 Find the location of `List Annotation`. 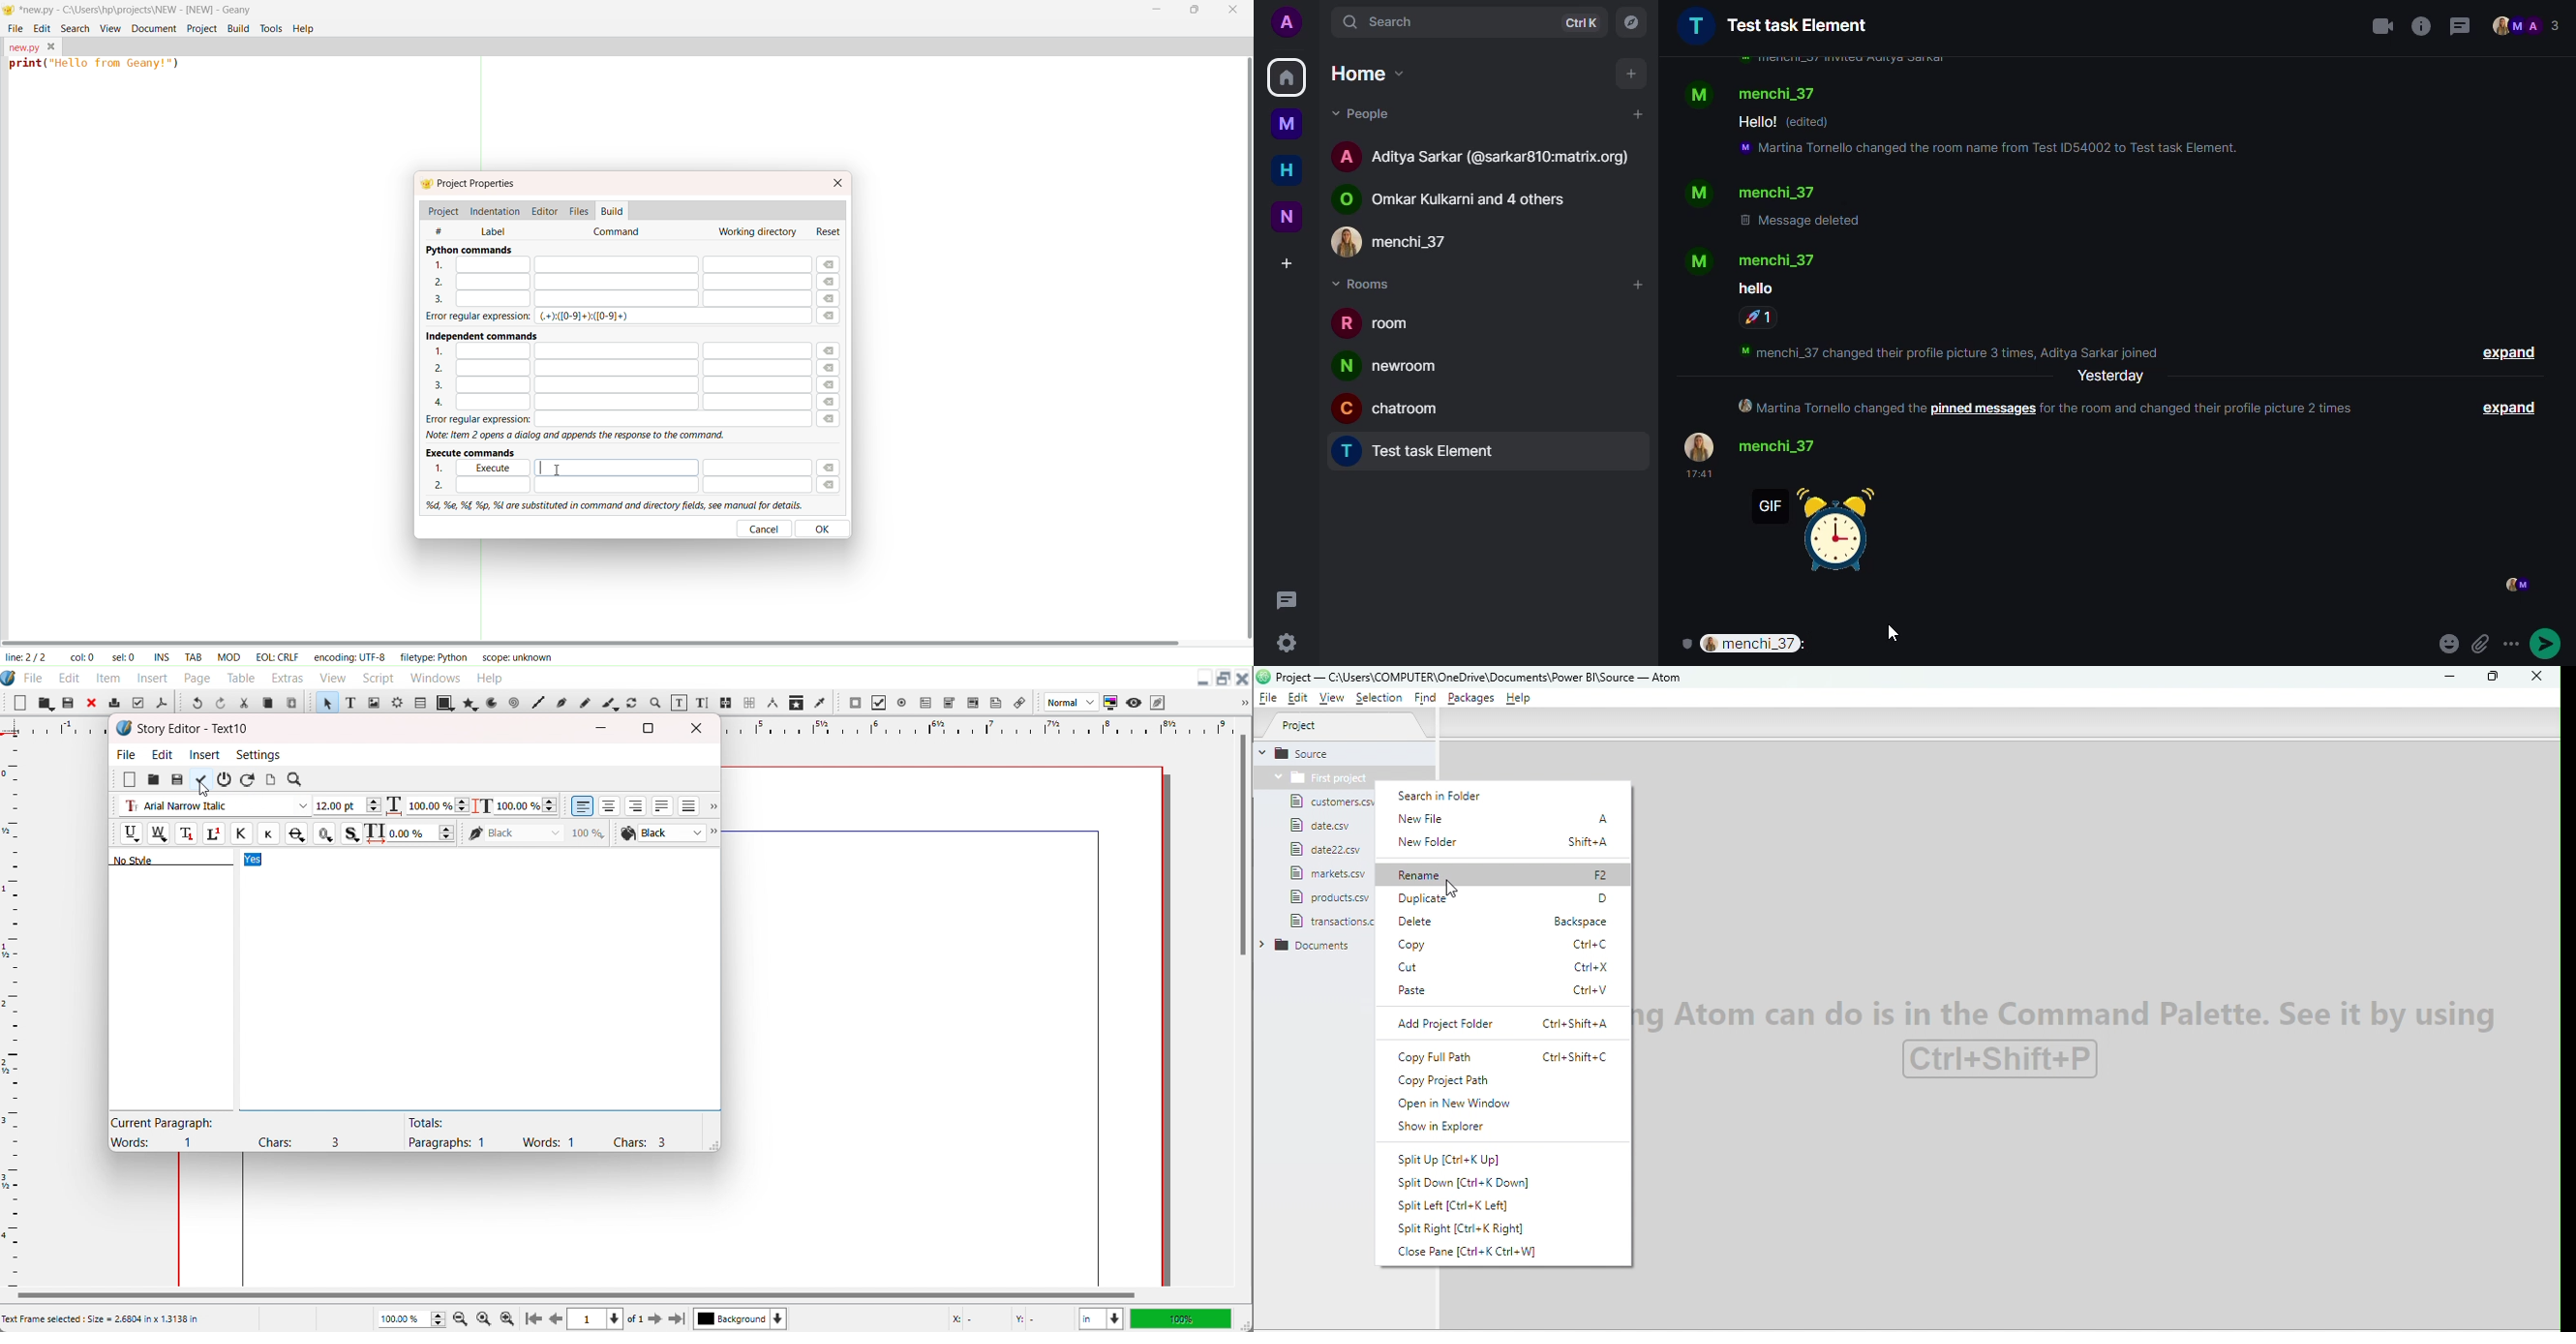

List Annotation is located at coordinates (1019, 702).